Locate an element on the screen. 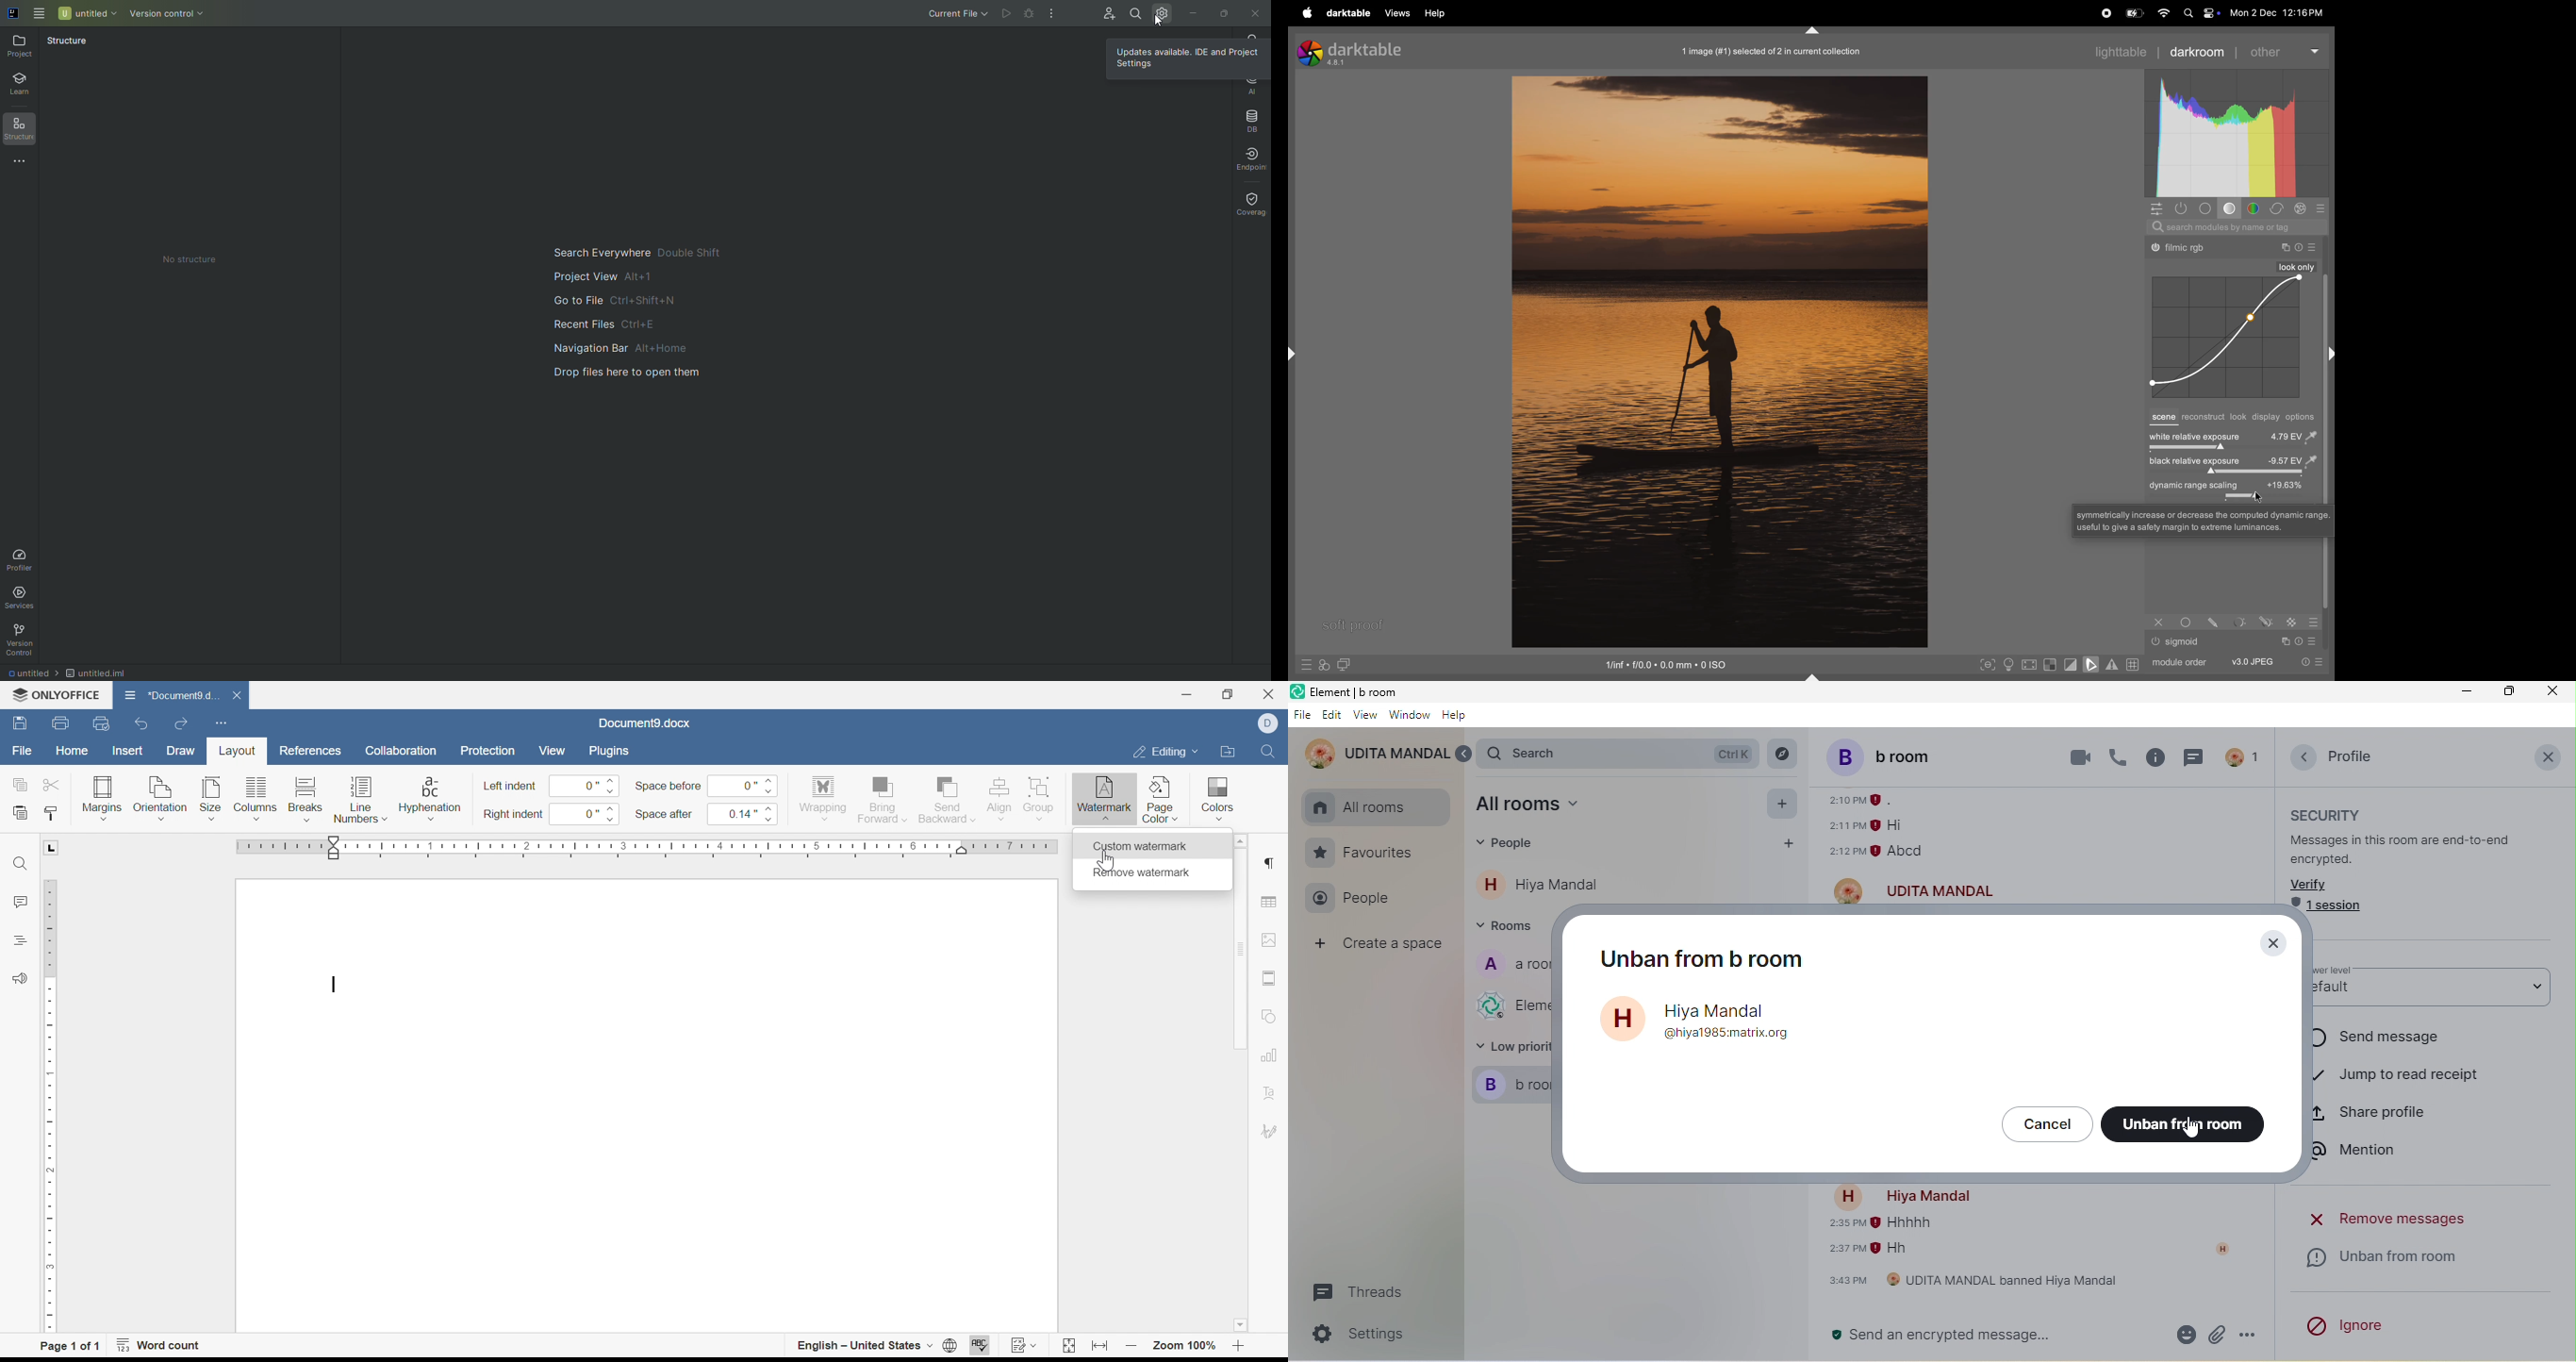 This screenshot has height=1372, width=2576. white exposure is located at coordinates (2233, 435).